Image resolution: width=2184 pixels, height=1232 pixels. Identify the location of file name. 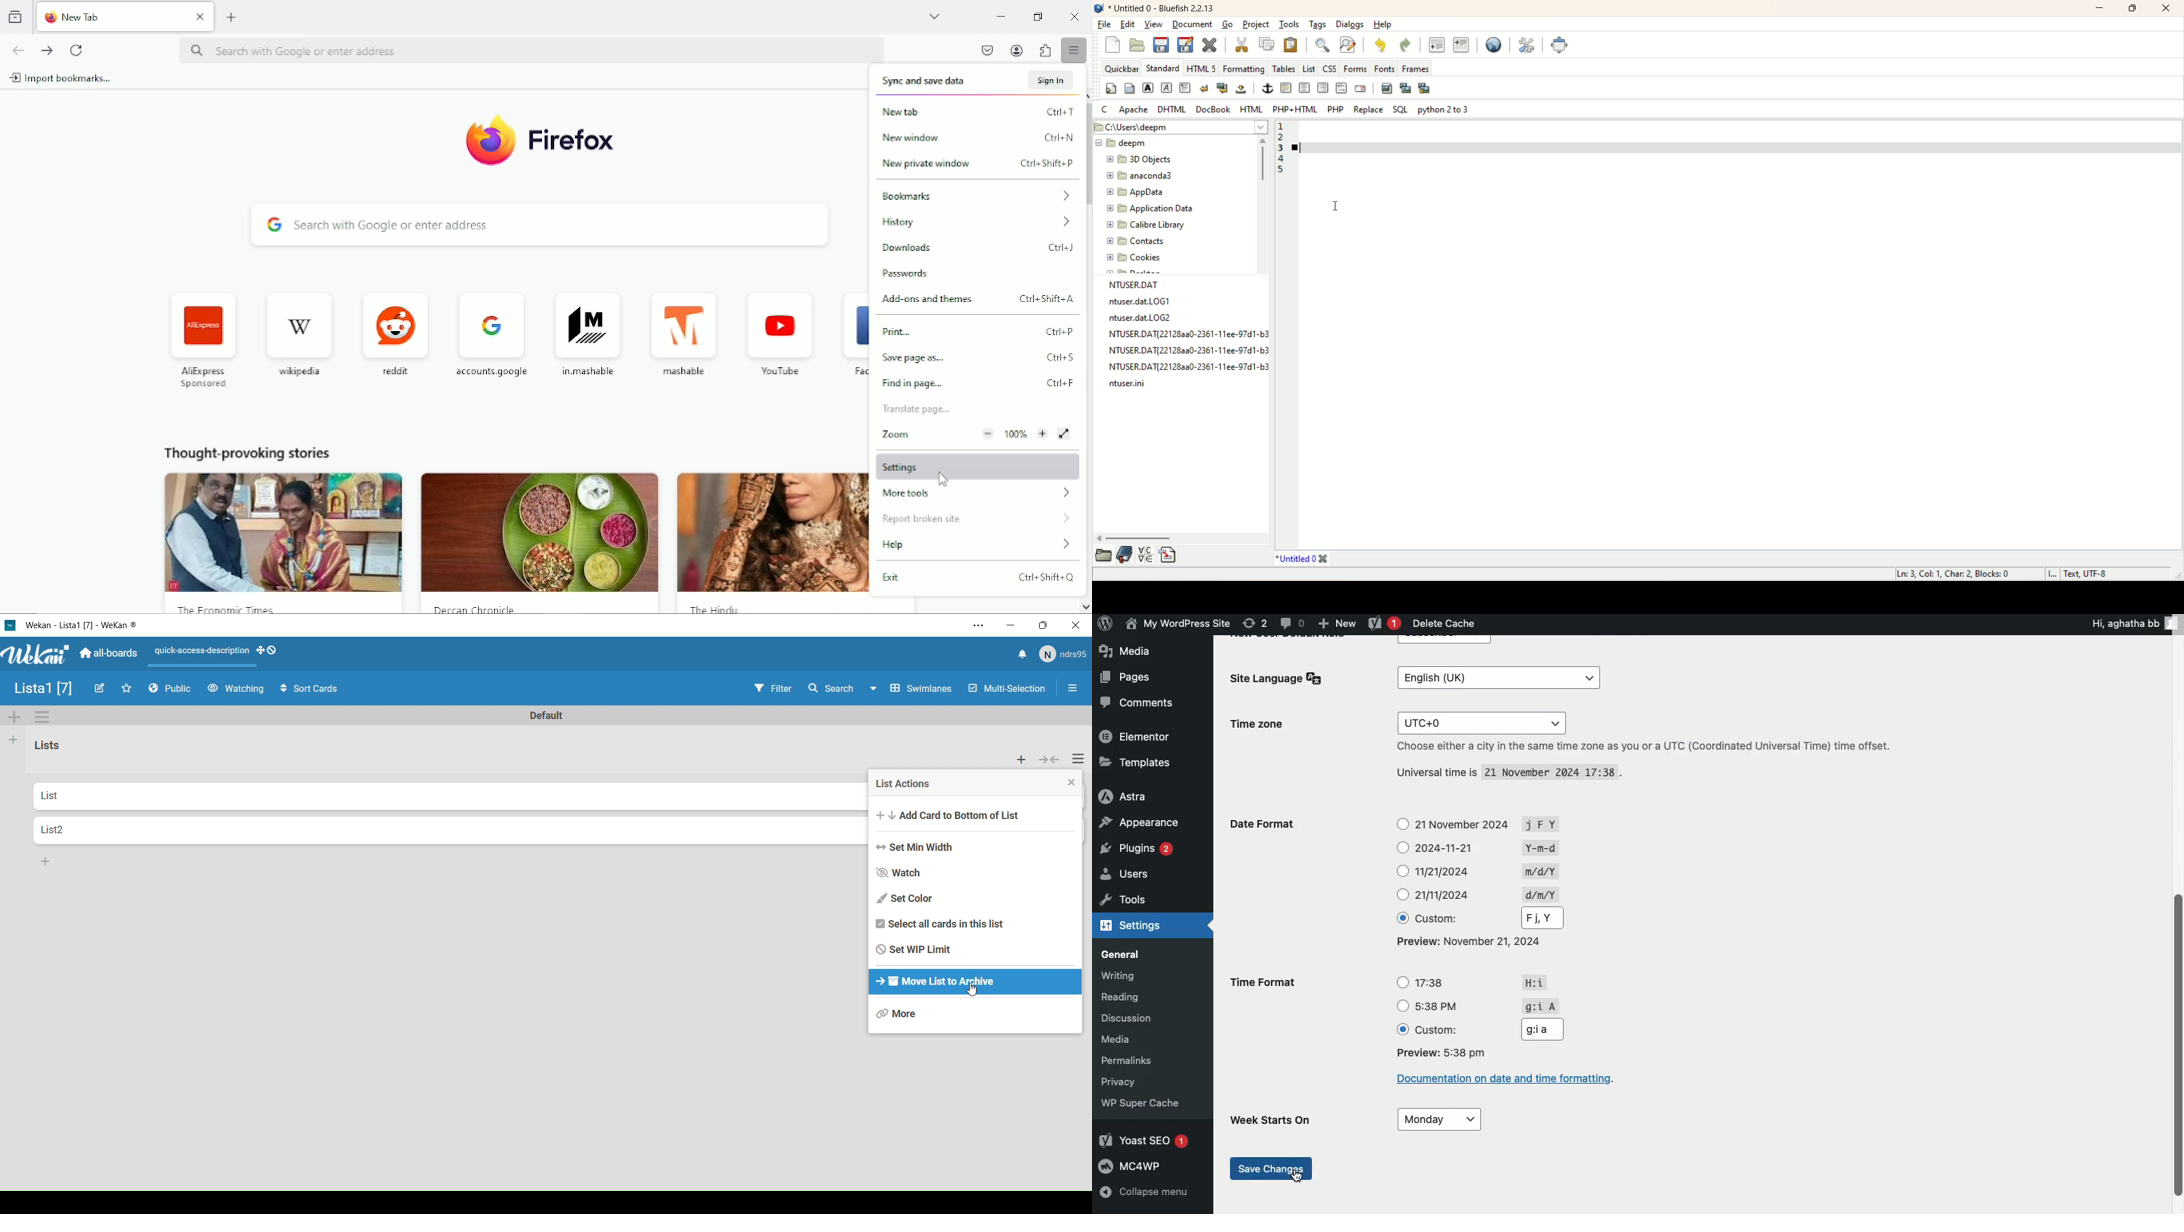
(1159, 283).